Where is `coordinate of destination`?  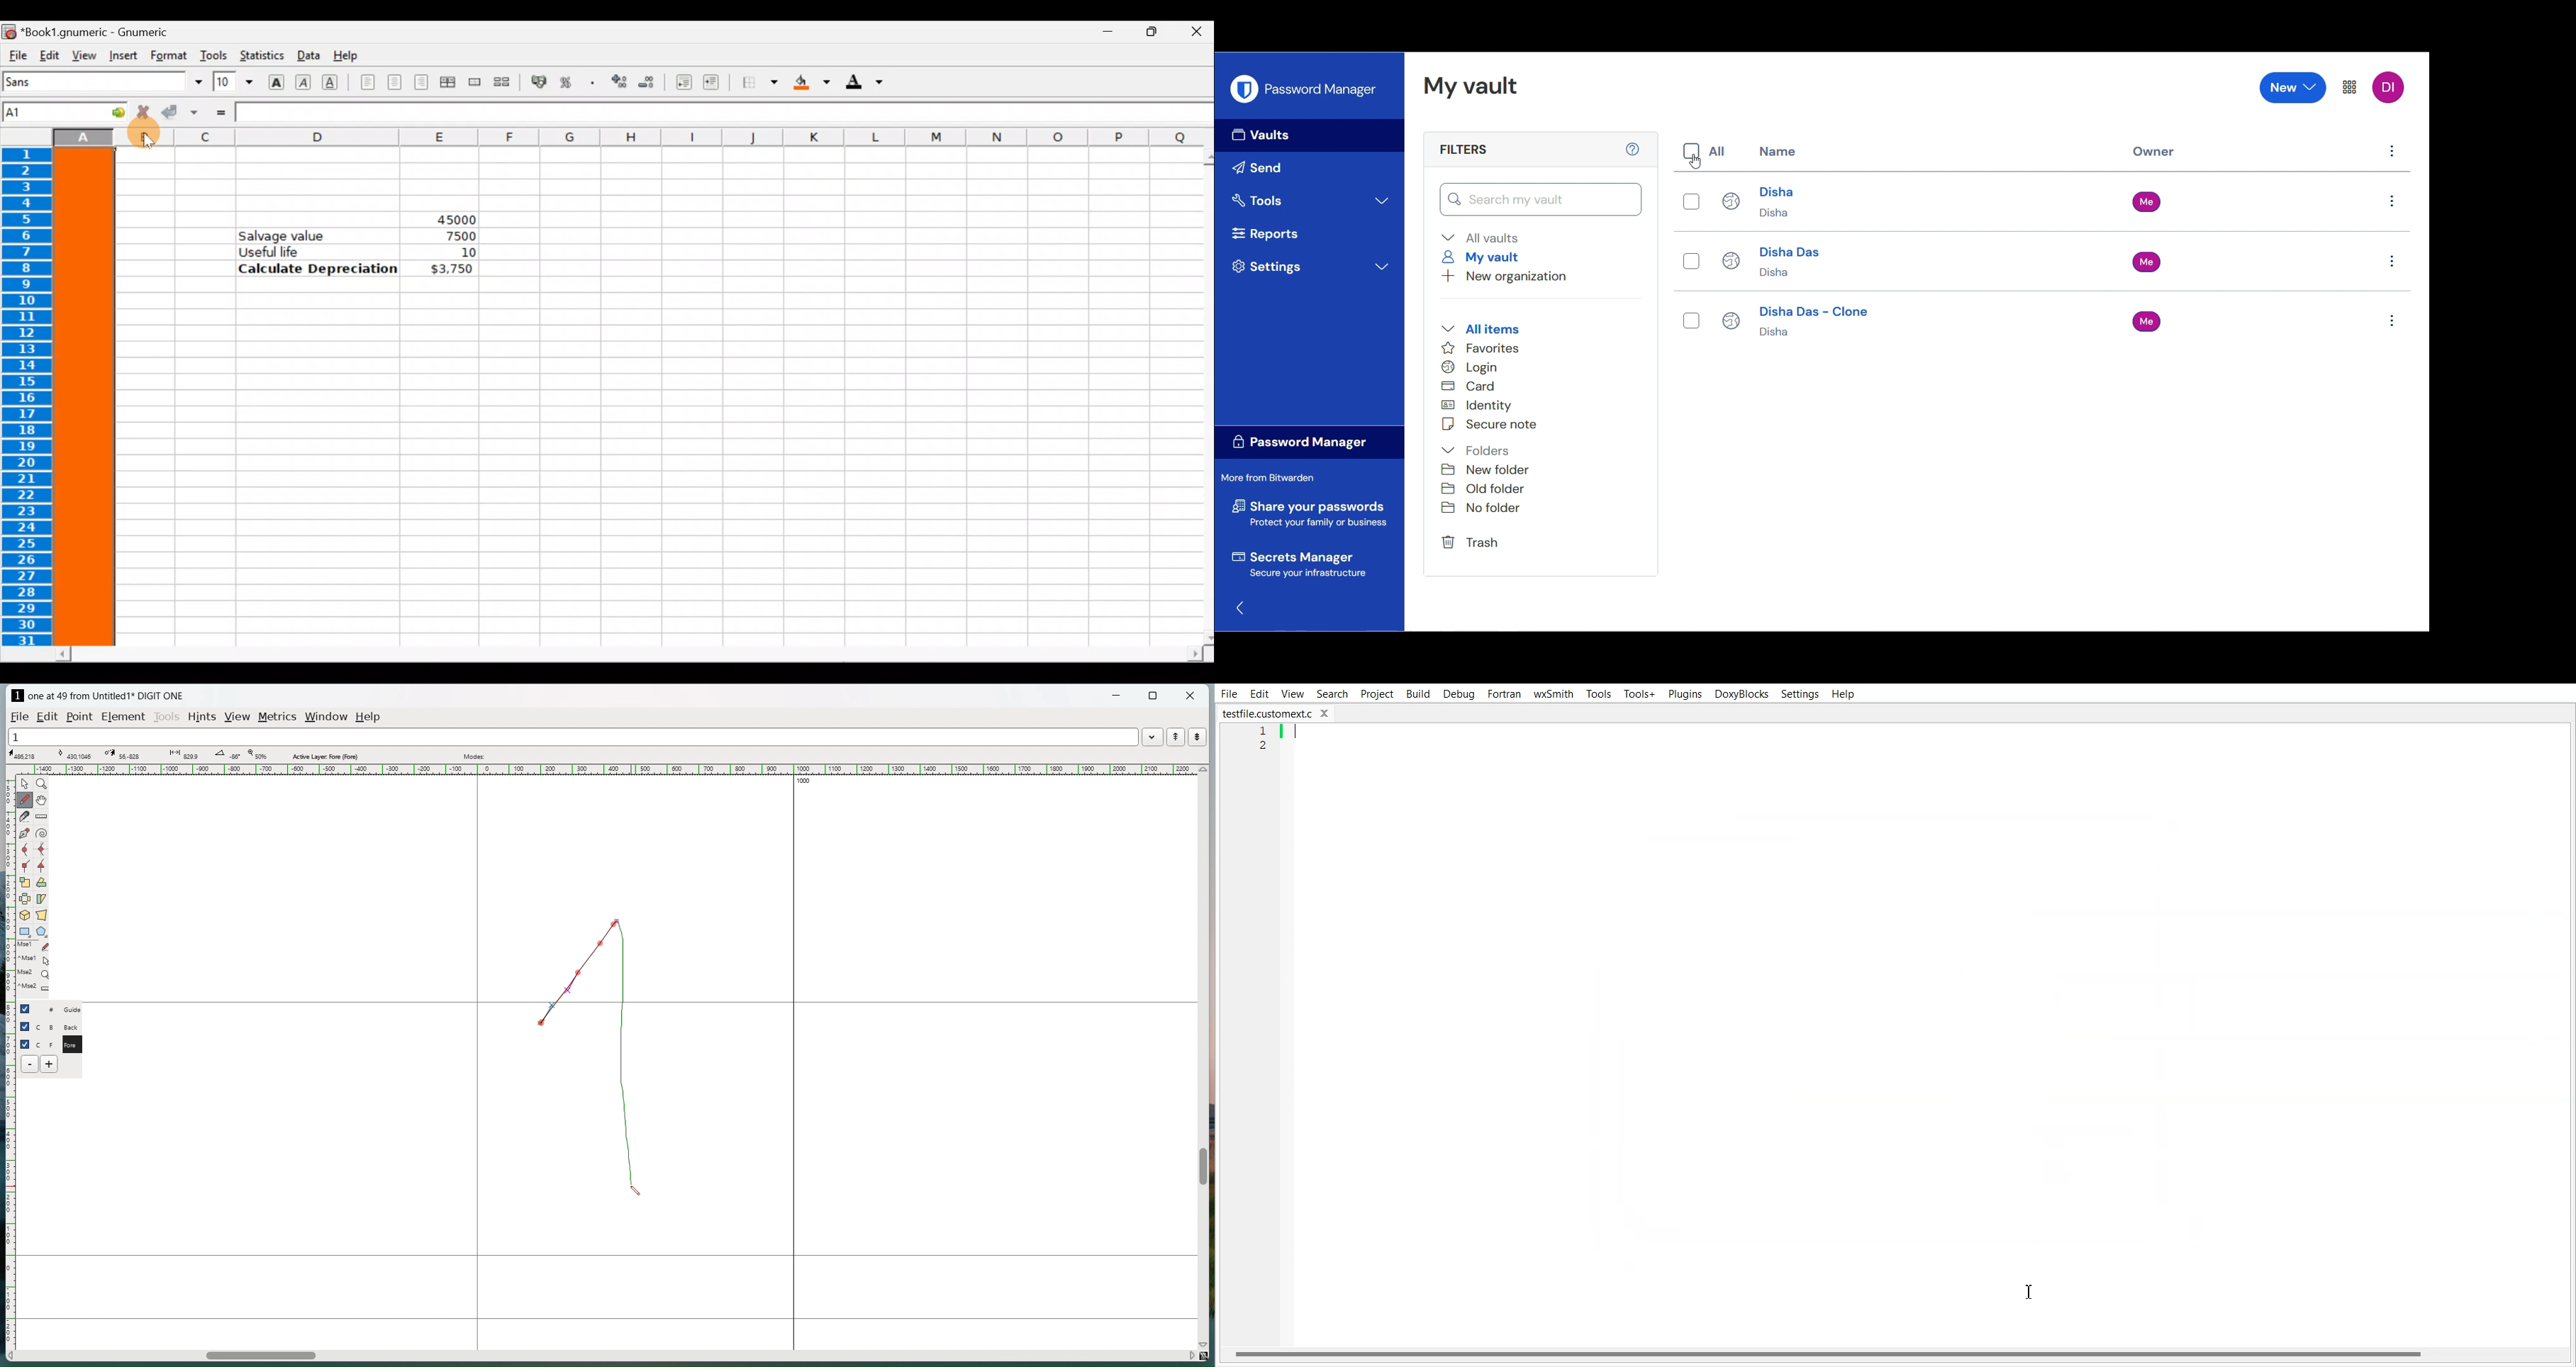 coordinate of destination is located at coordinates (122, 754).